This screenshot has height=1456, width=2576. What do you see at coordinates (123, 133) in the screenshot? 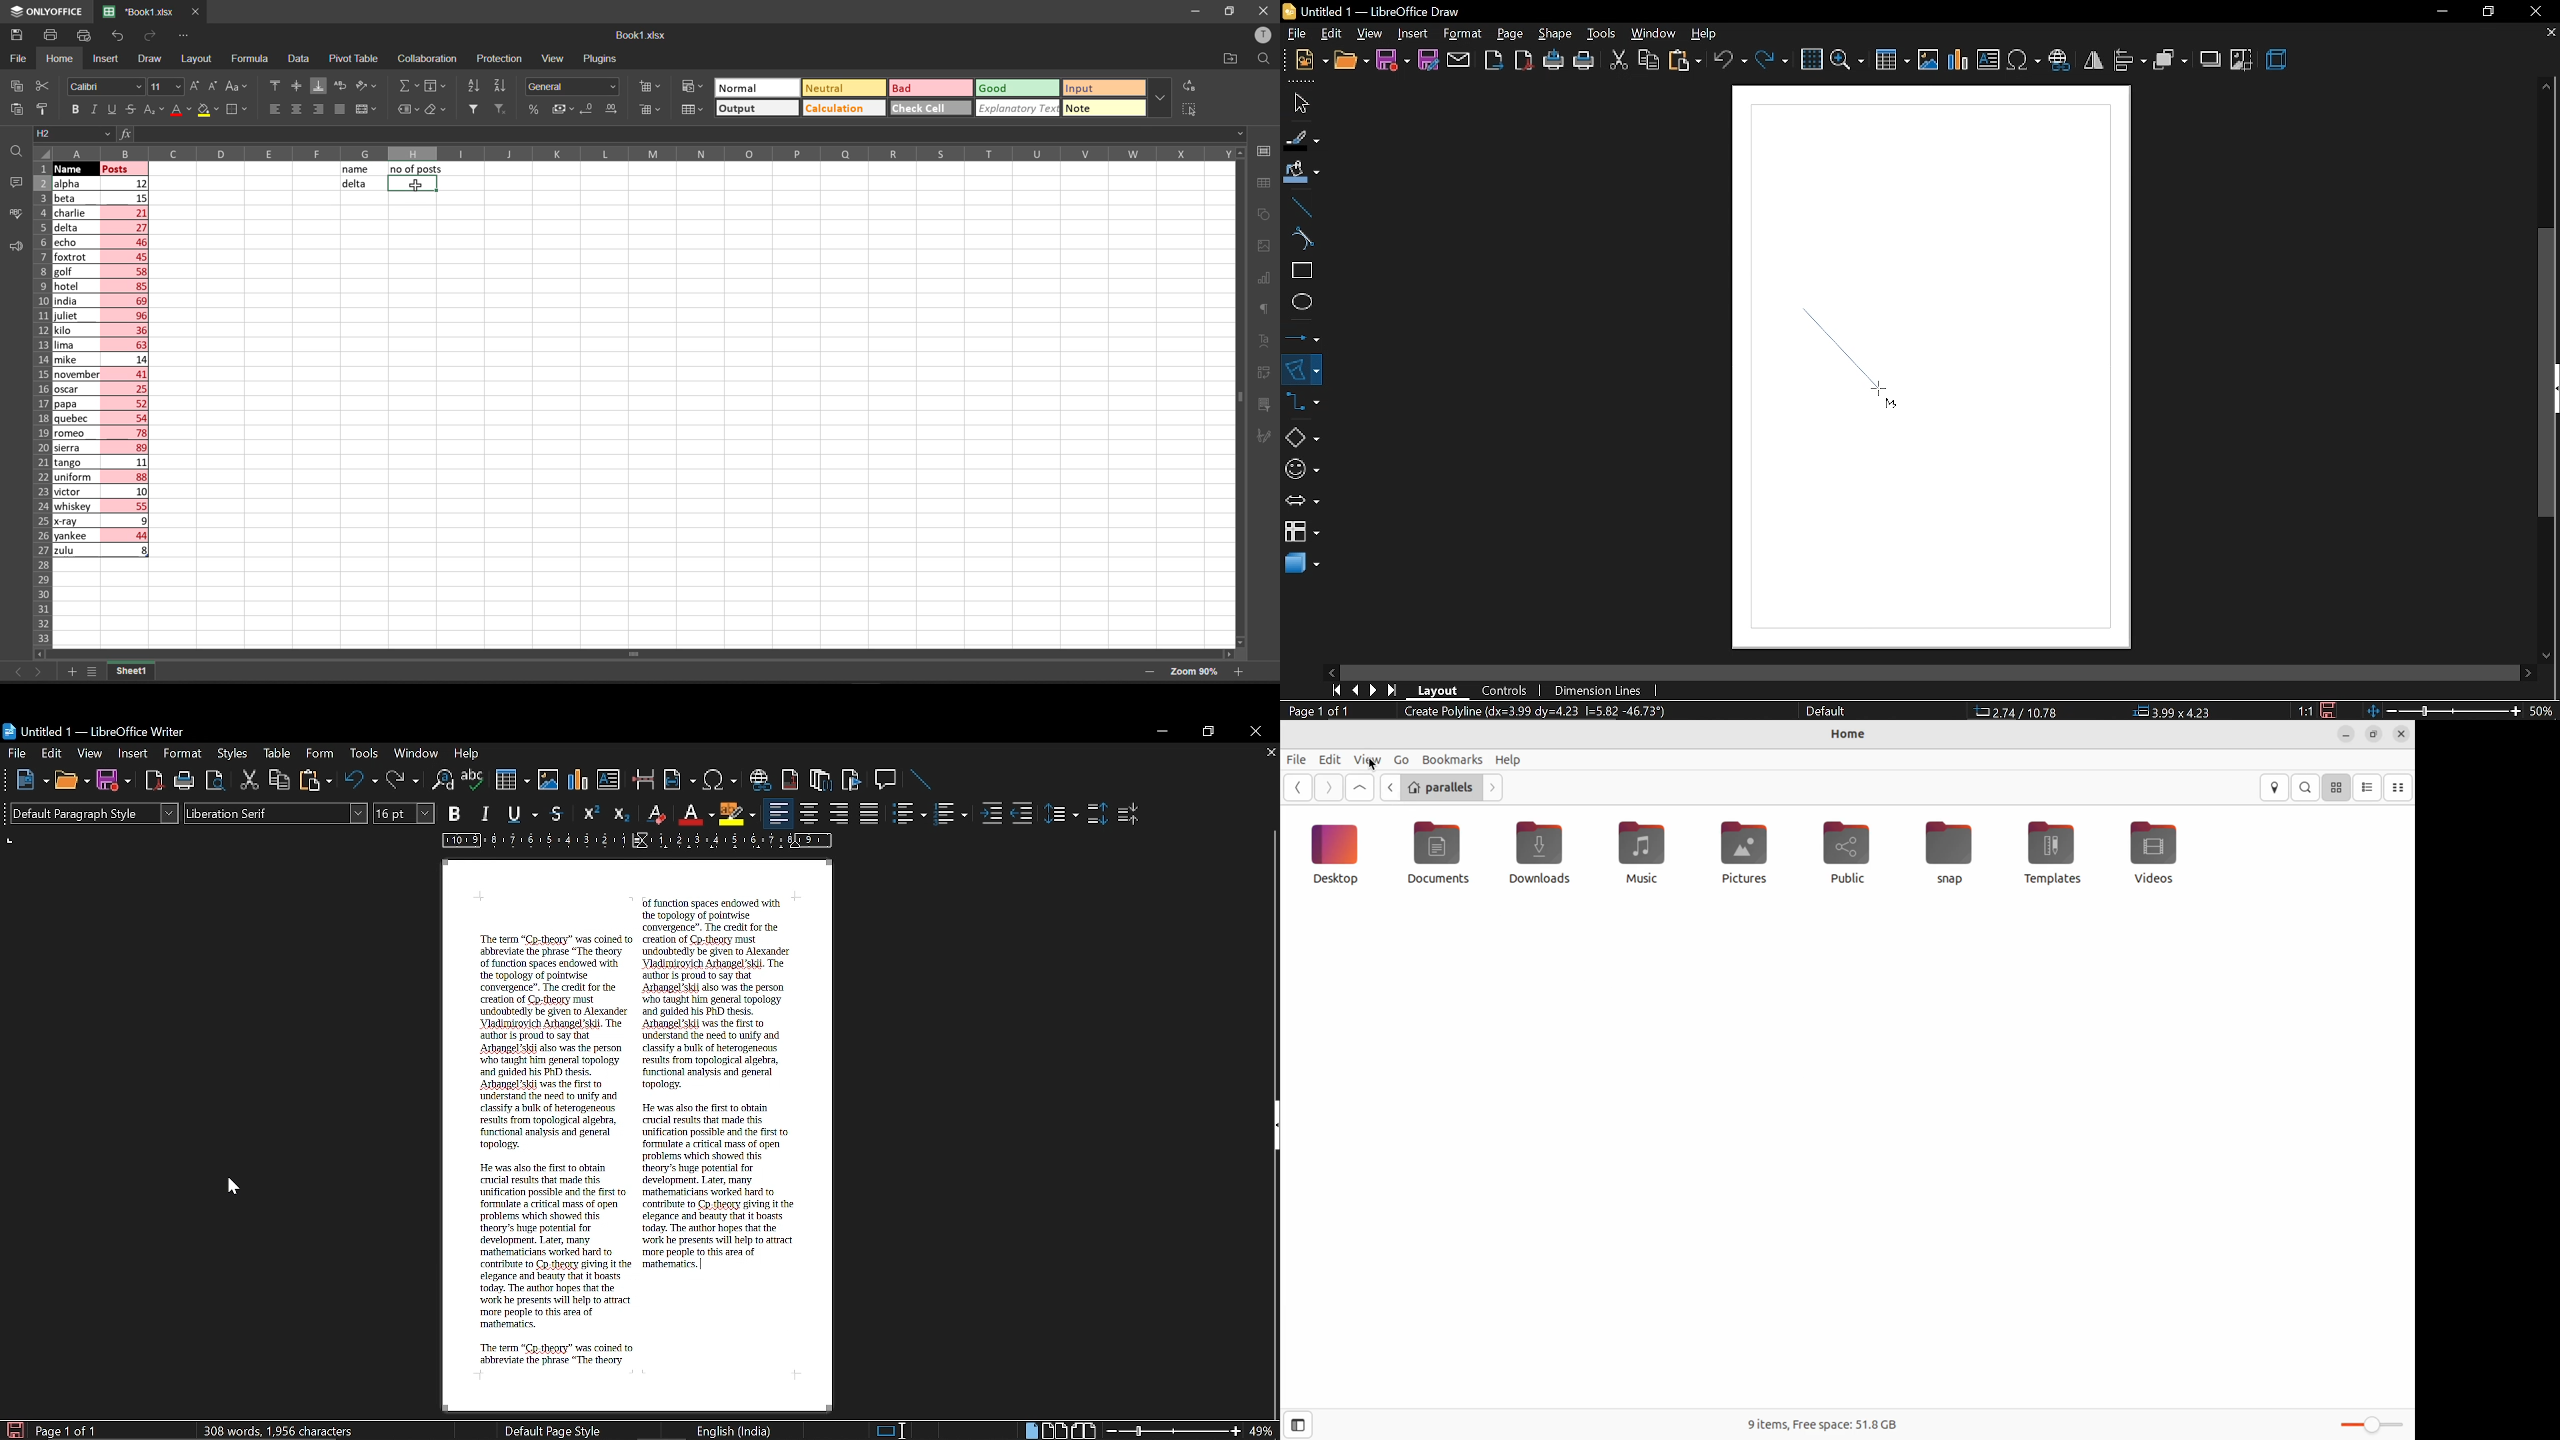
I see `formula` at bounding box center [123, 133].